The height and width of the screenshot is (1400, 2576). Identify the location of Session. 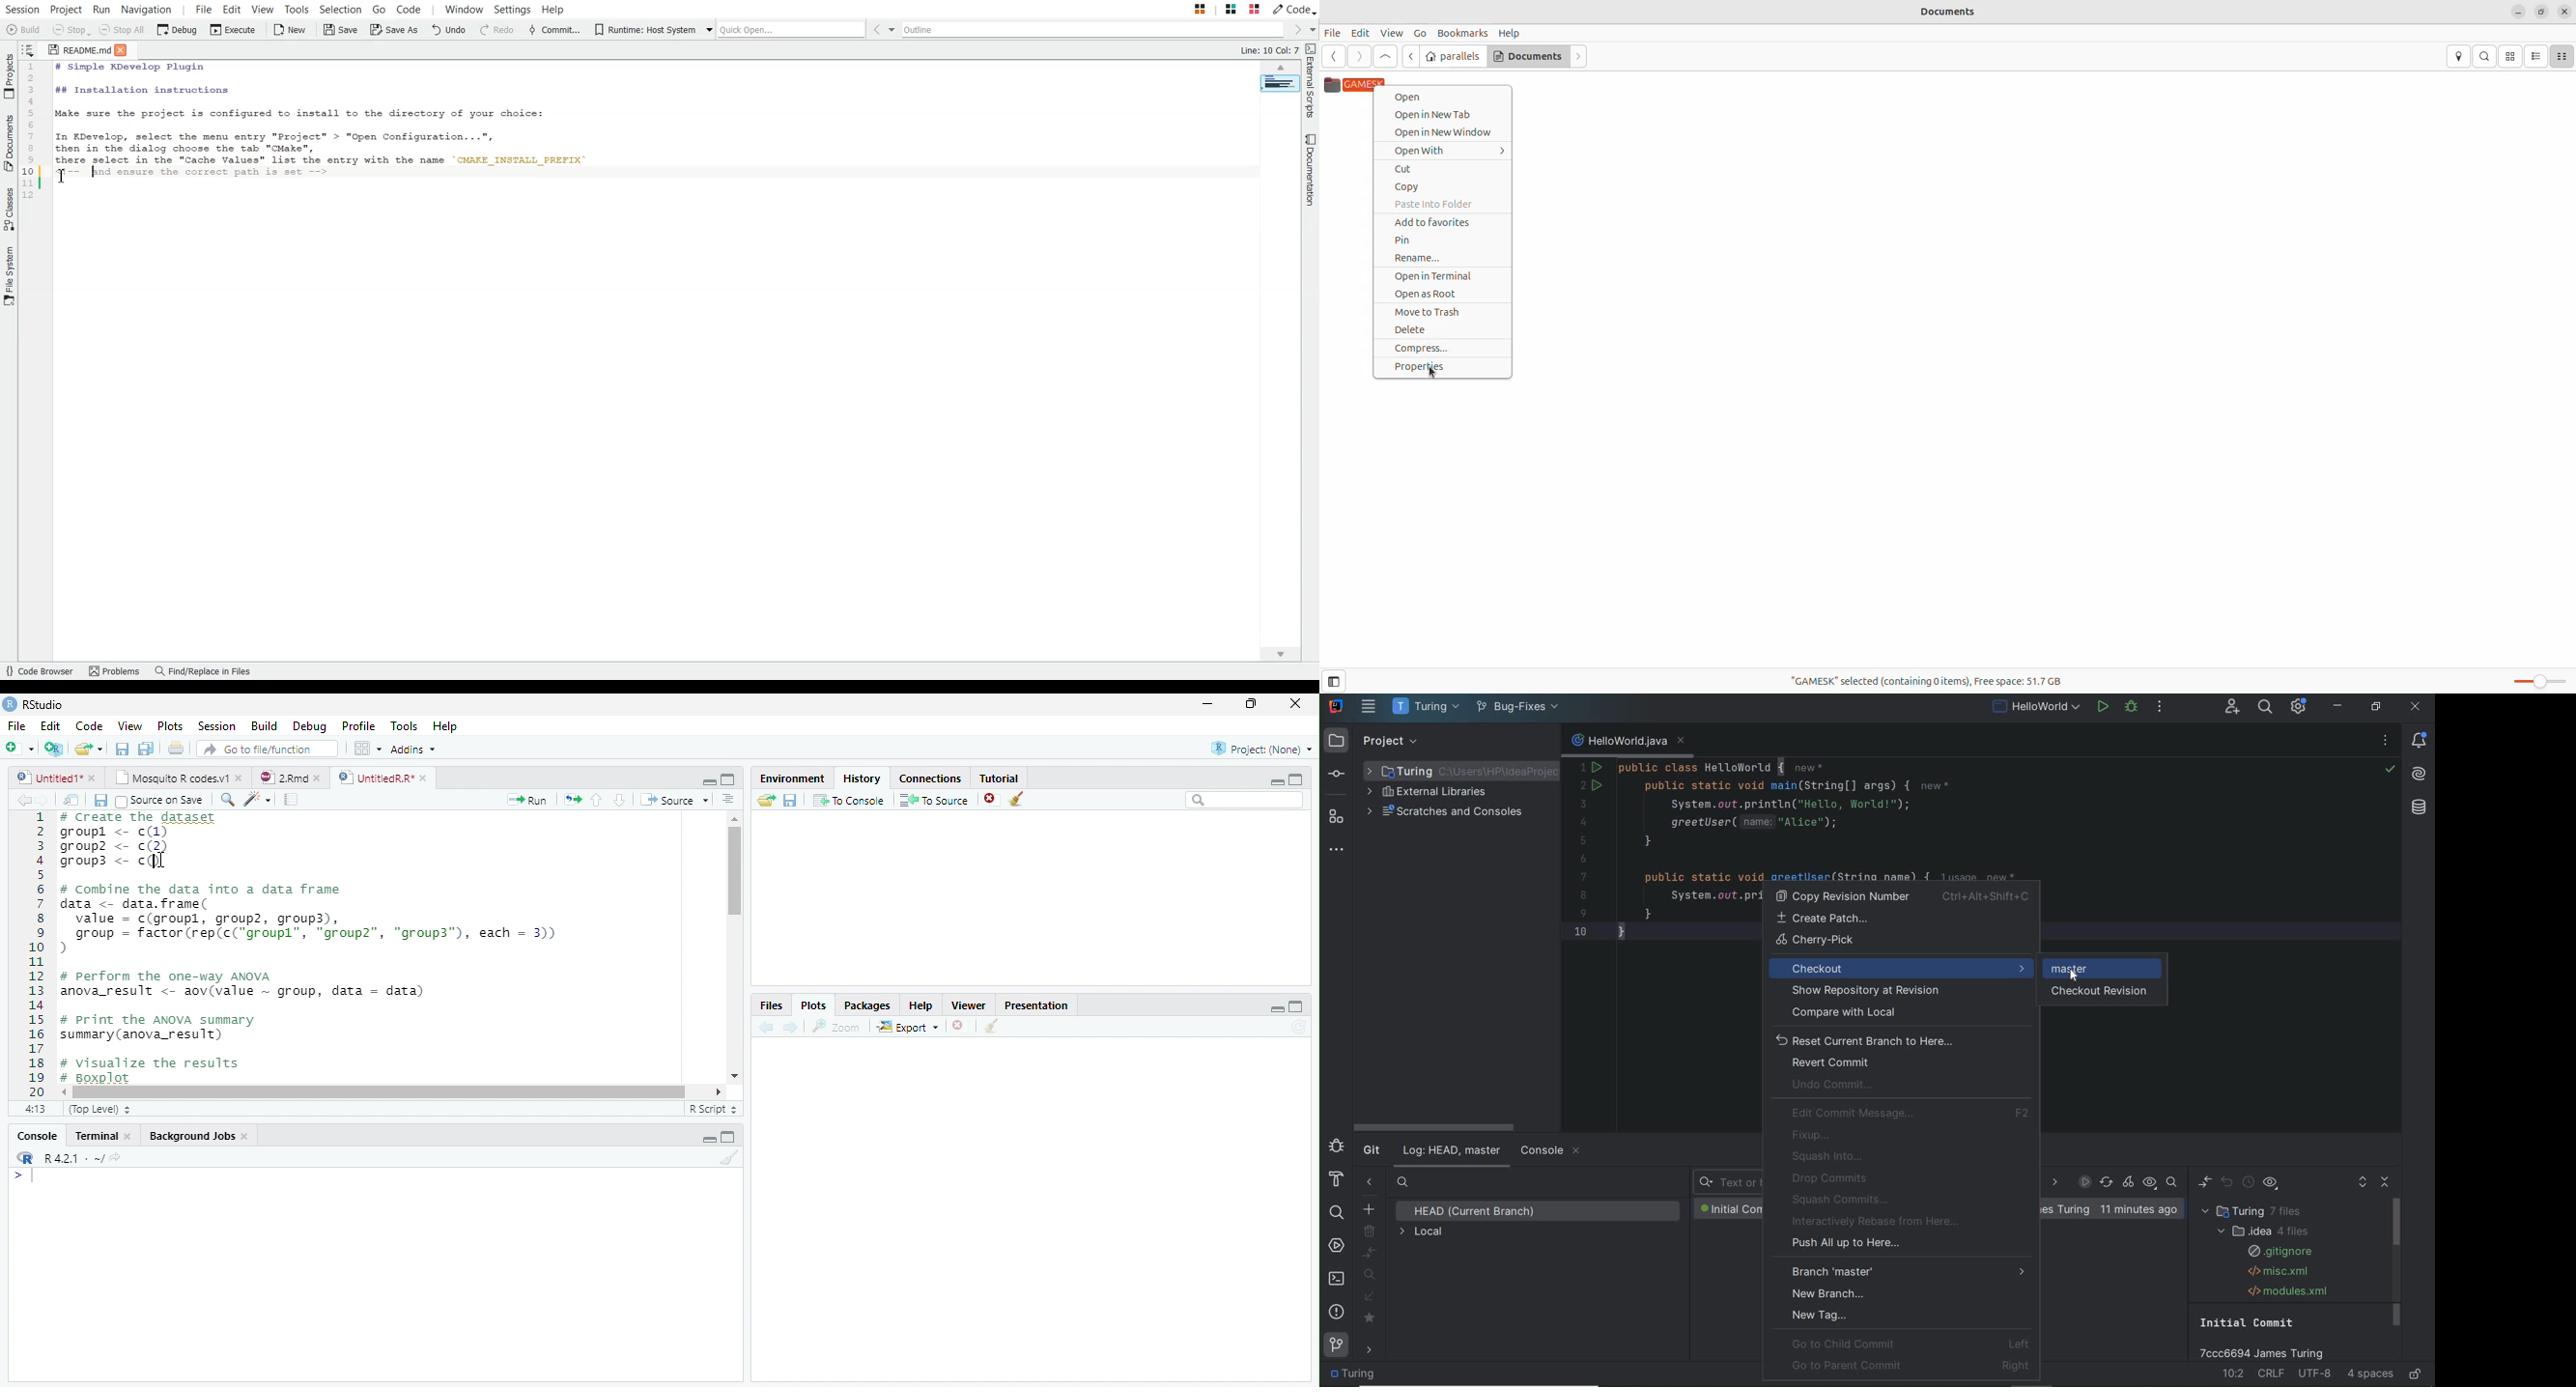
(217, 726).